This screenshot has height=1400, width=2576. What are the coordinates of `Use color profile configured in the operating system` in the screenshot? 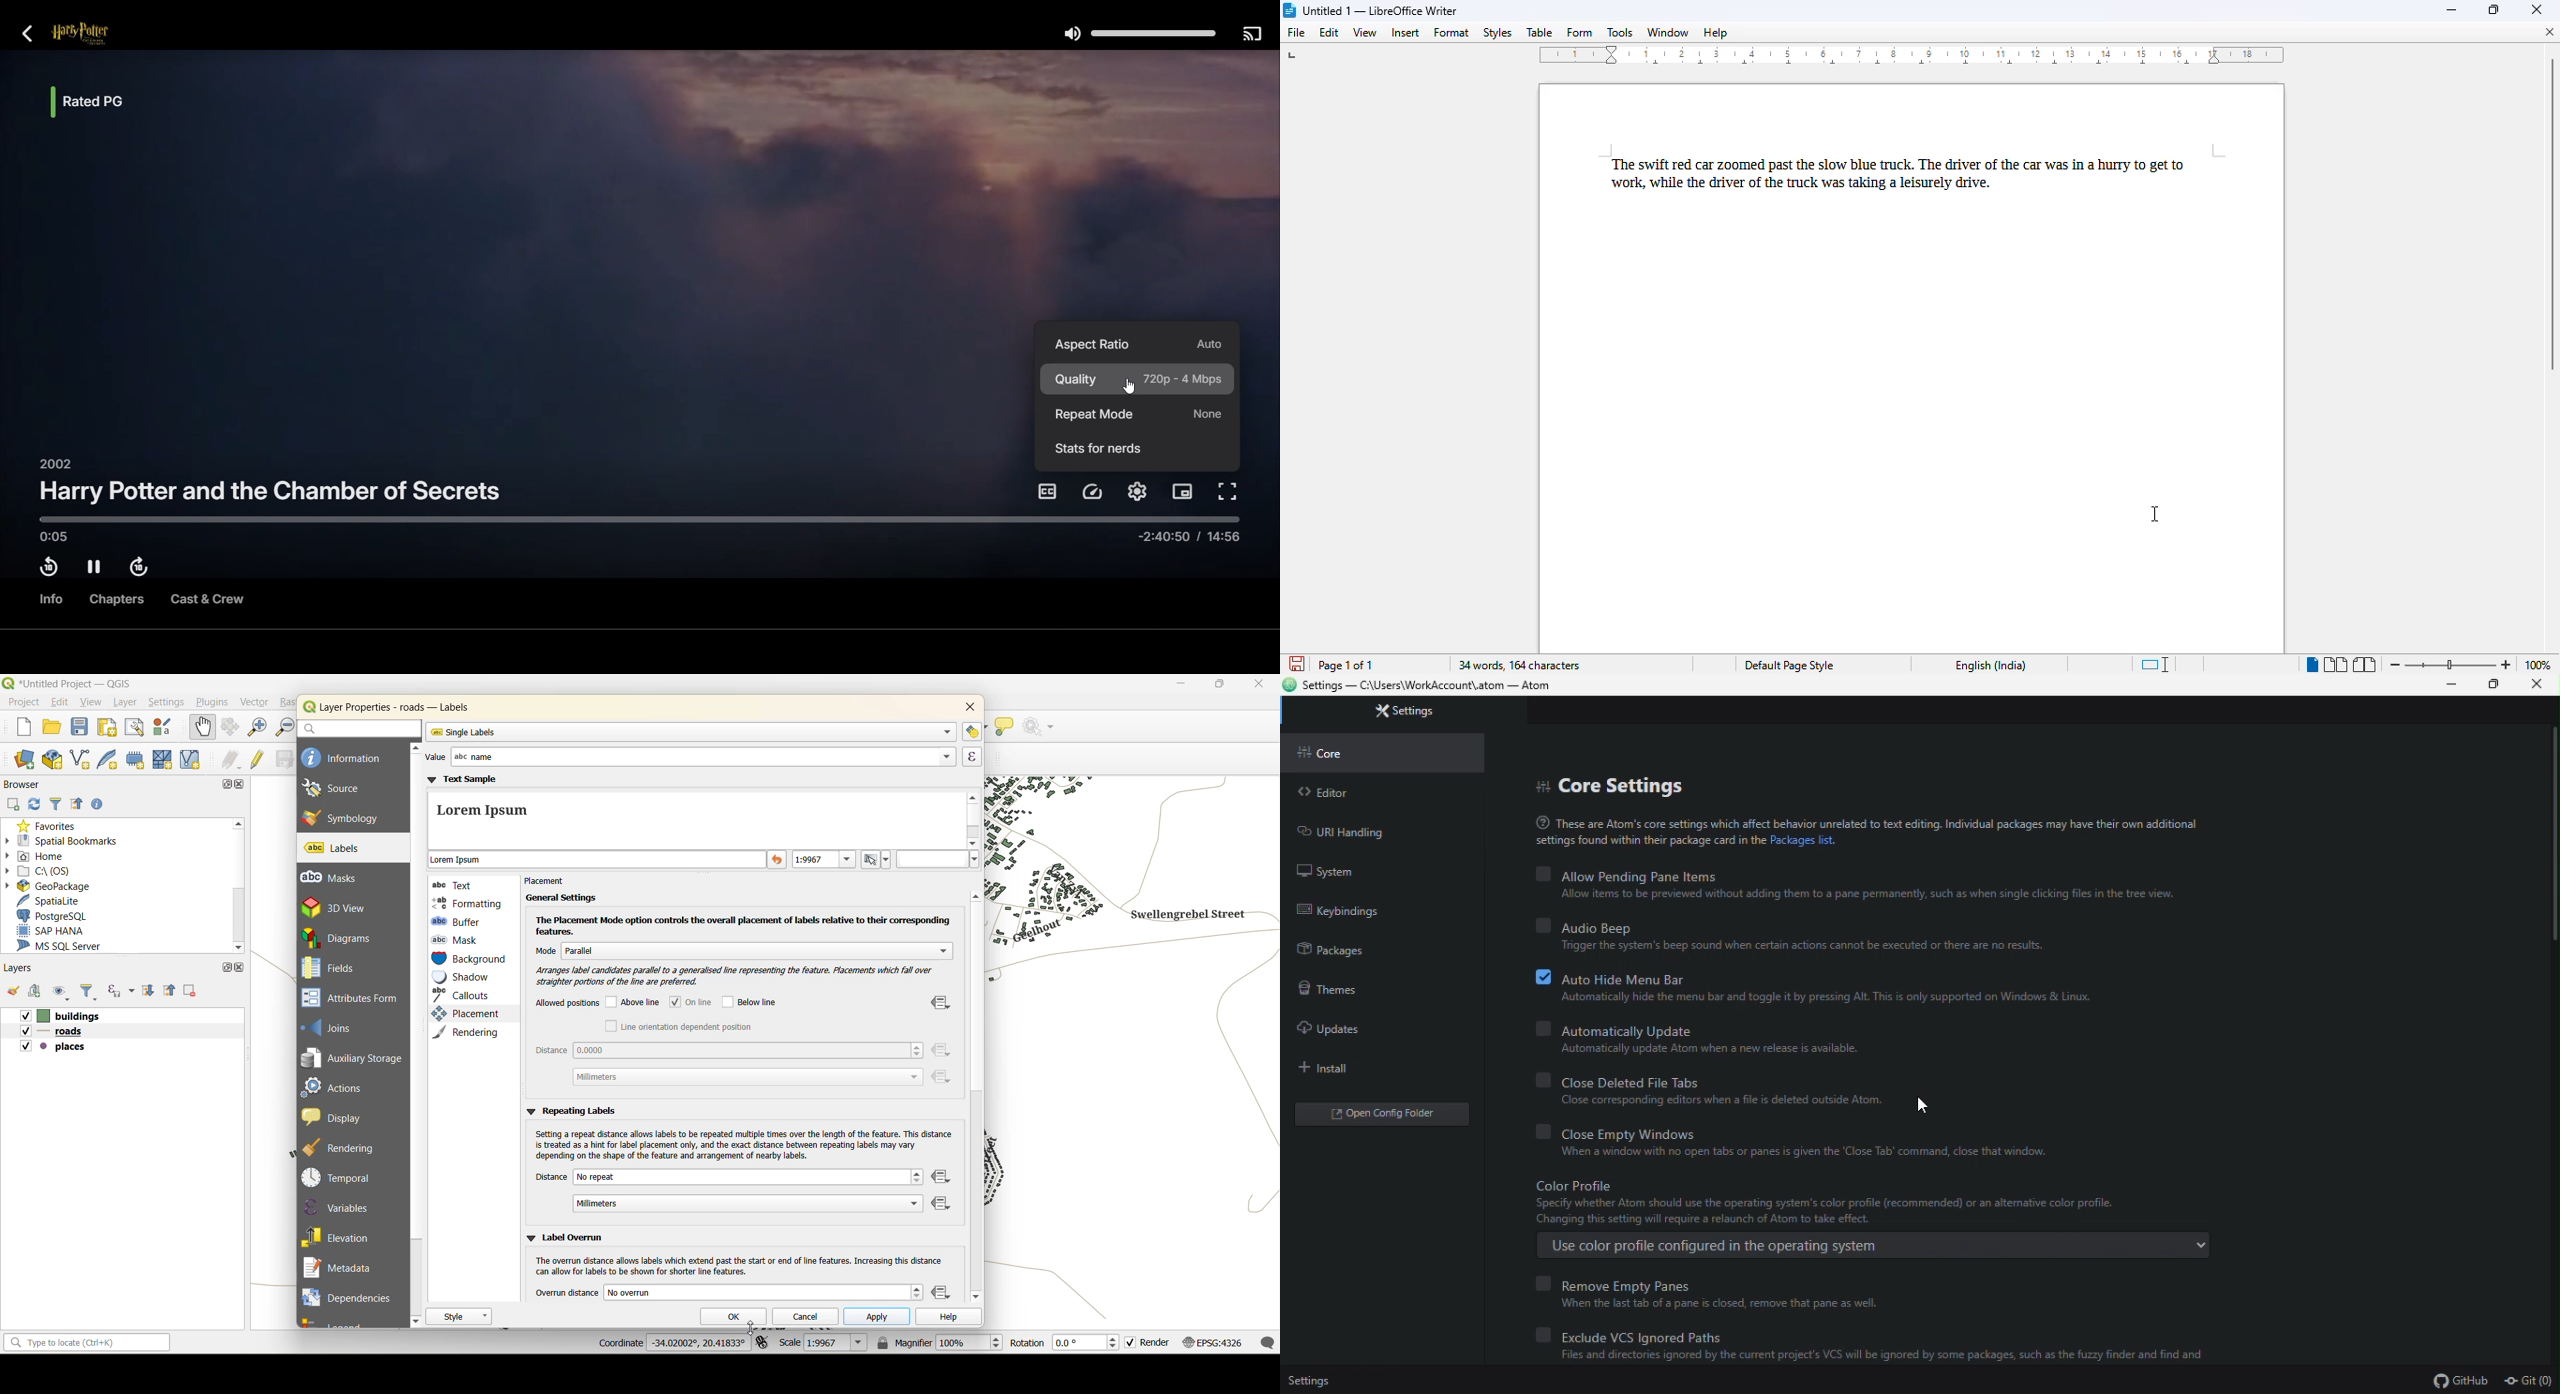 It's located at (1875, 1247).